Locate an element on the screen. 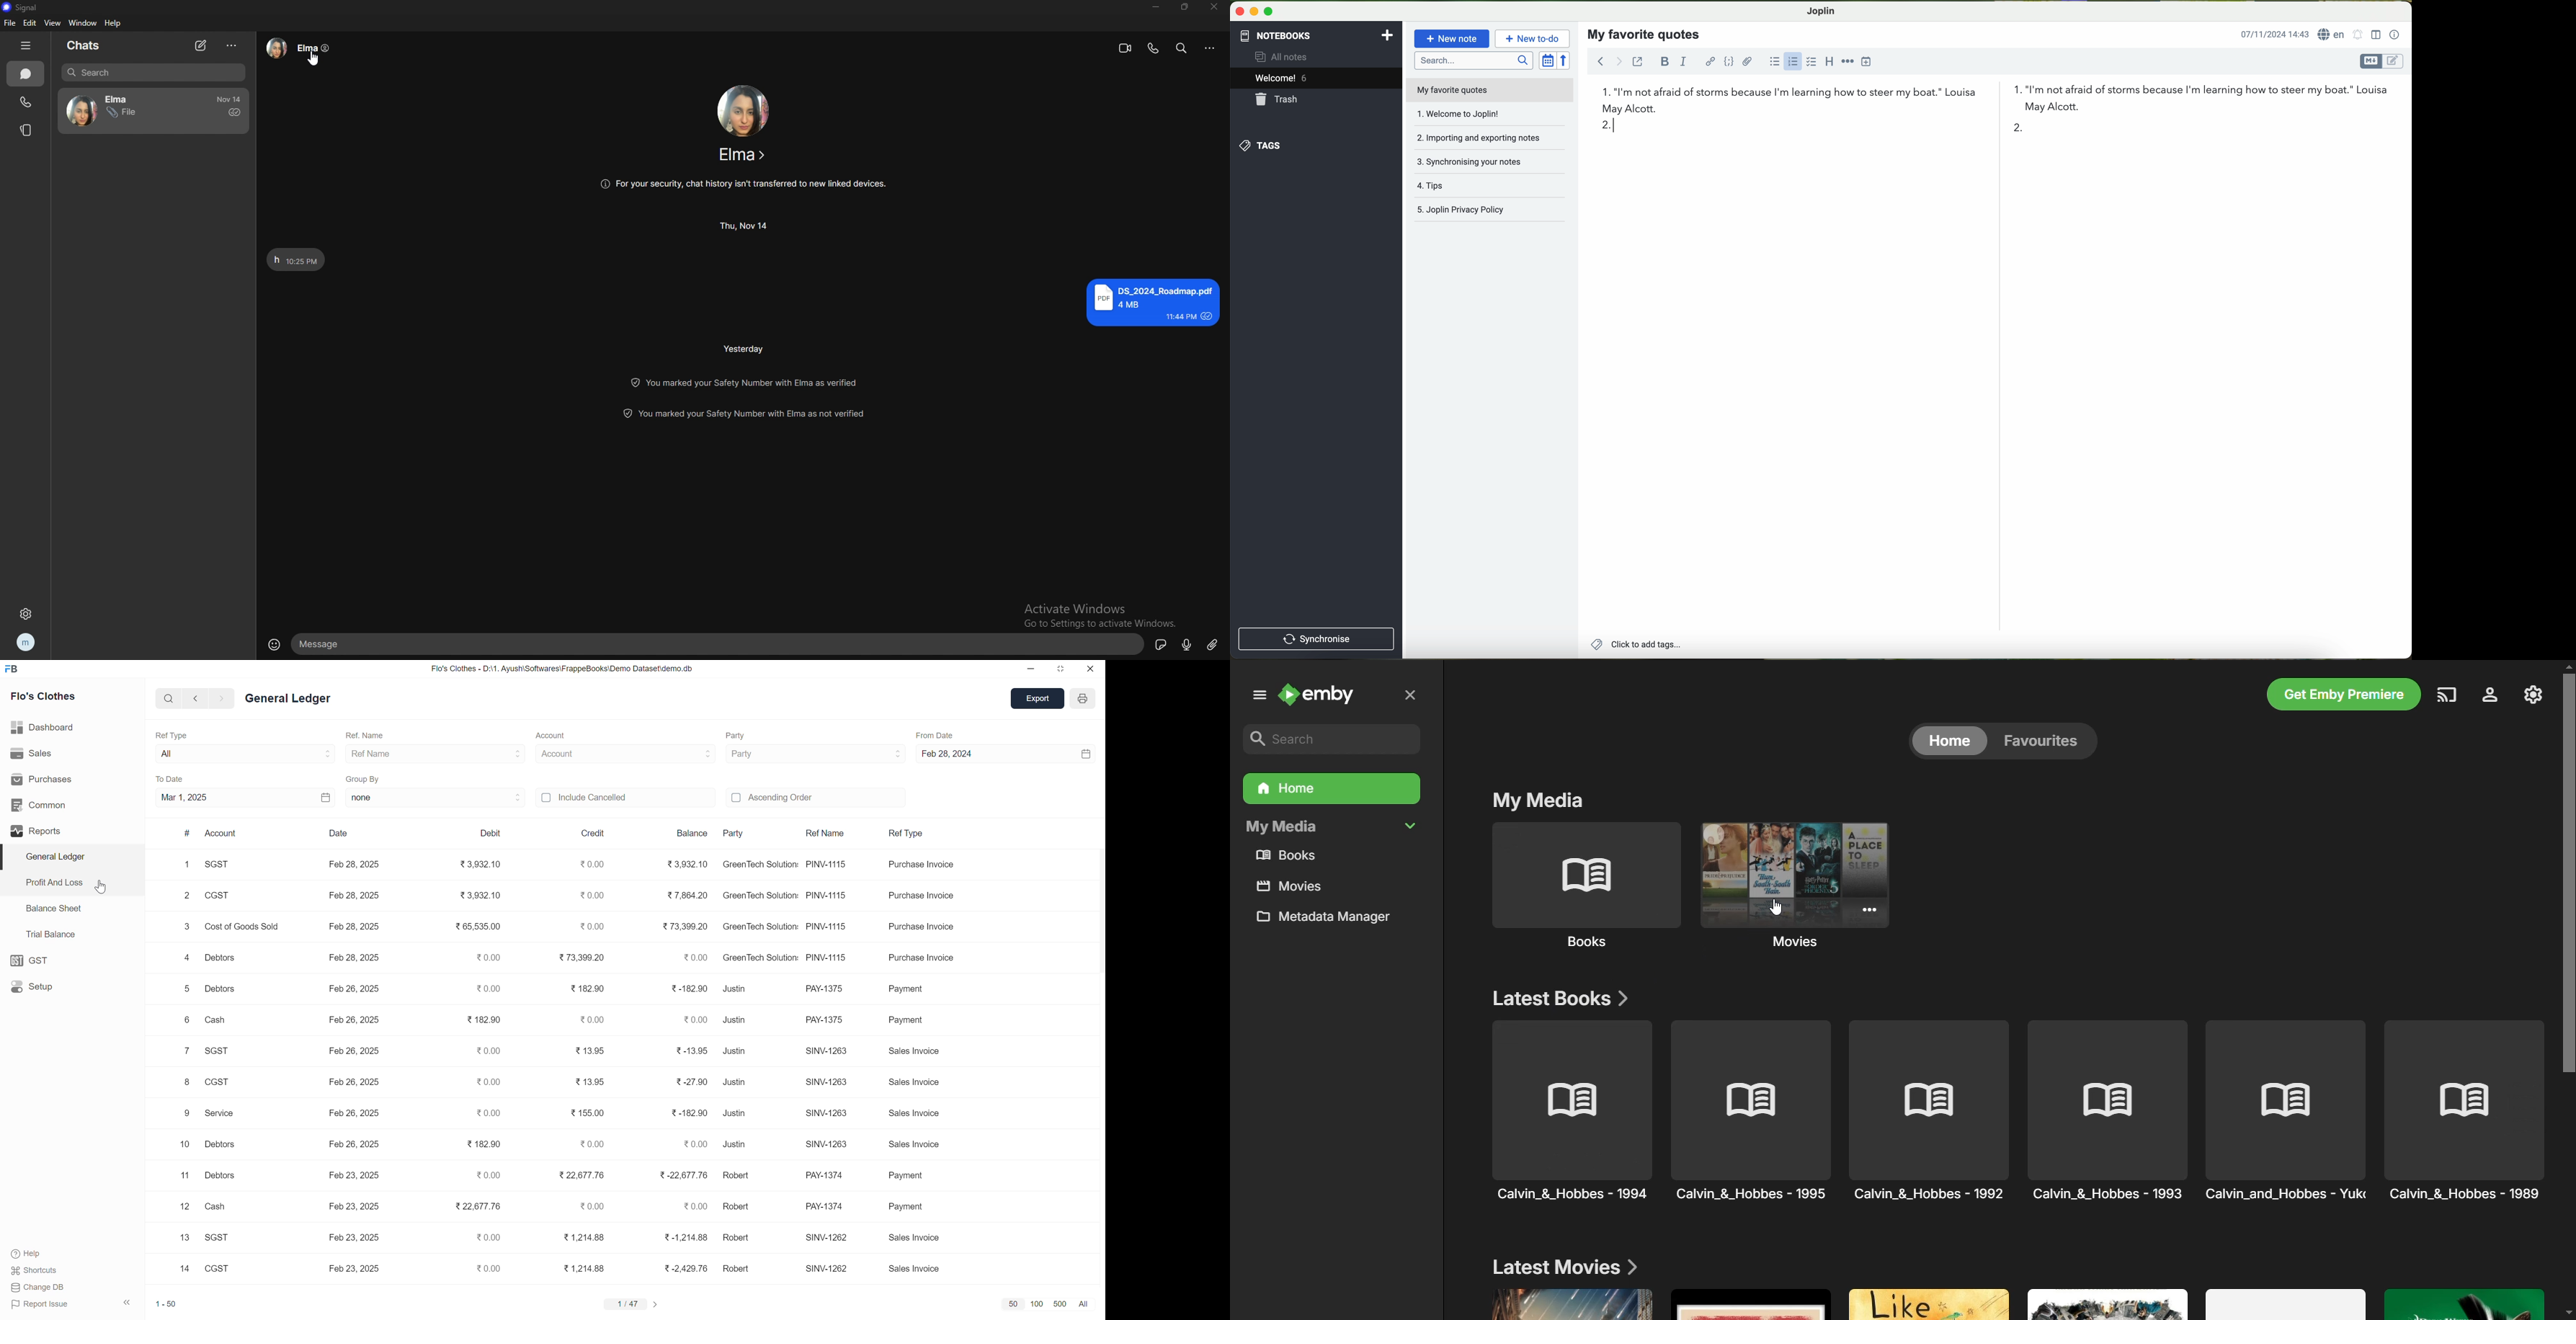  italic is located at coordinates (1686, 61).